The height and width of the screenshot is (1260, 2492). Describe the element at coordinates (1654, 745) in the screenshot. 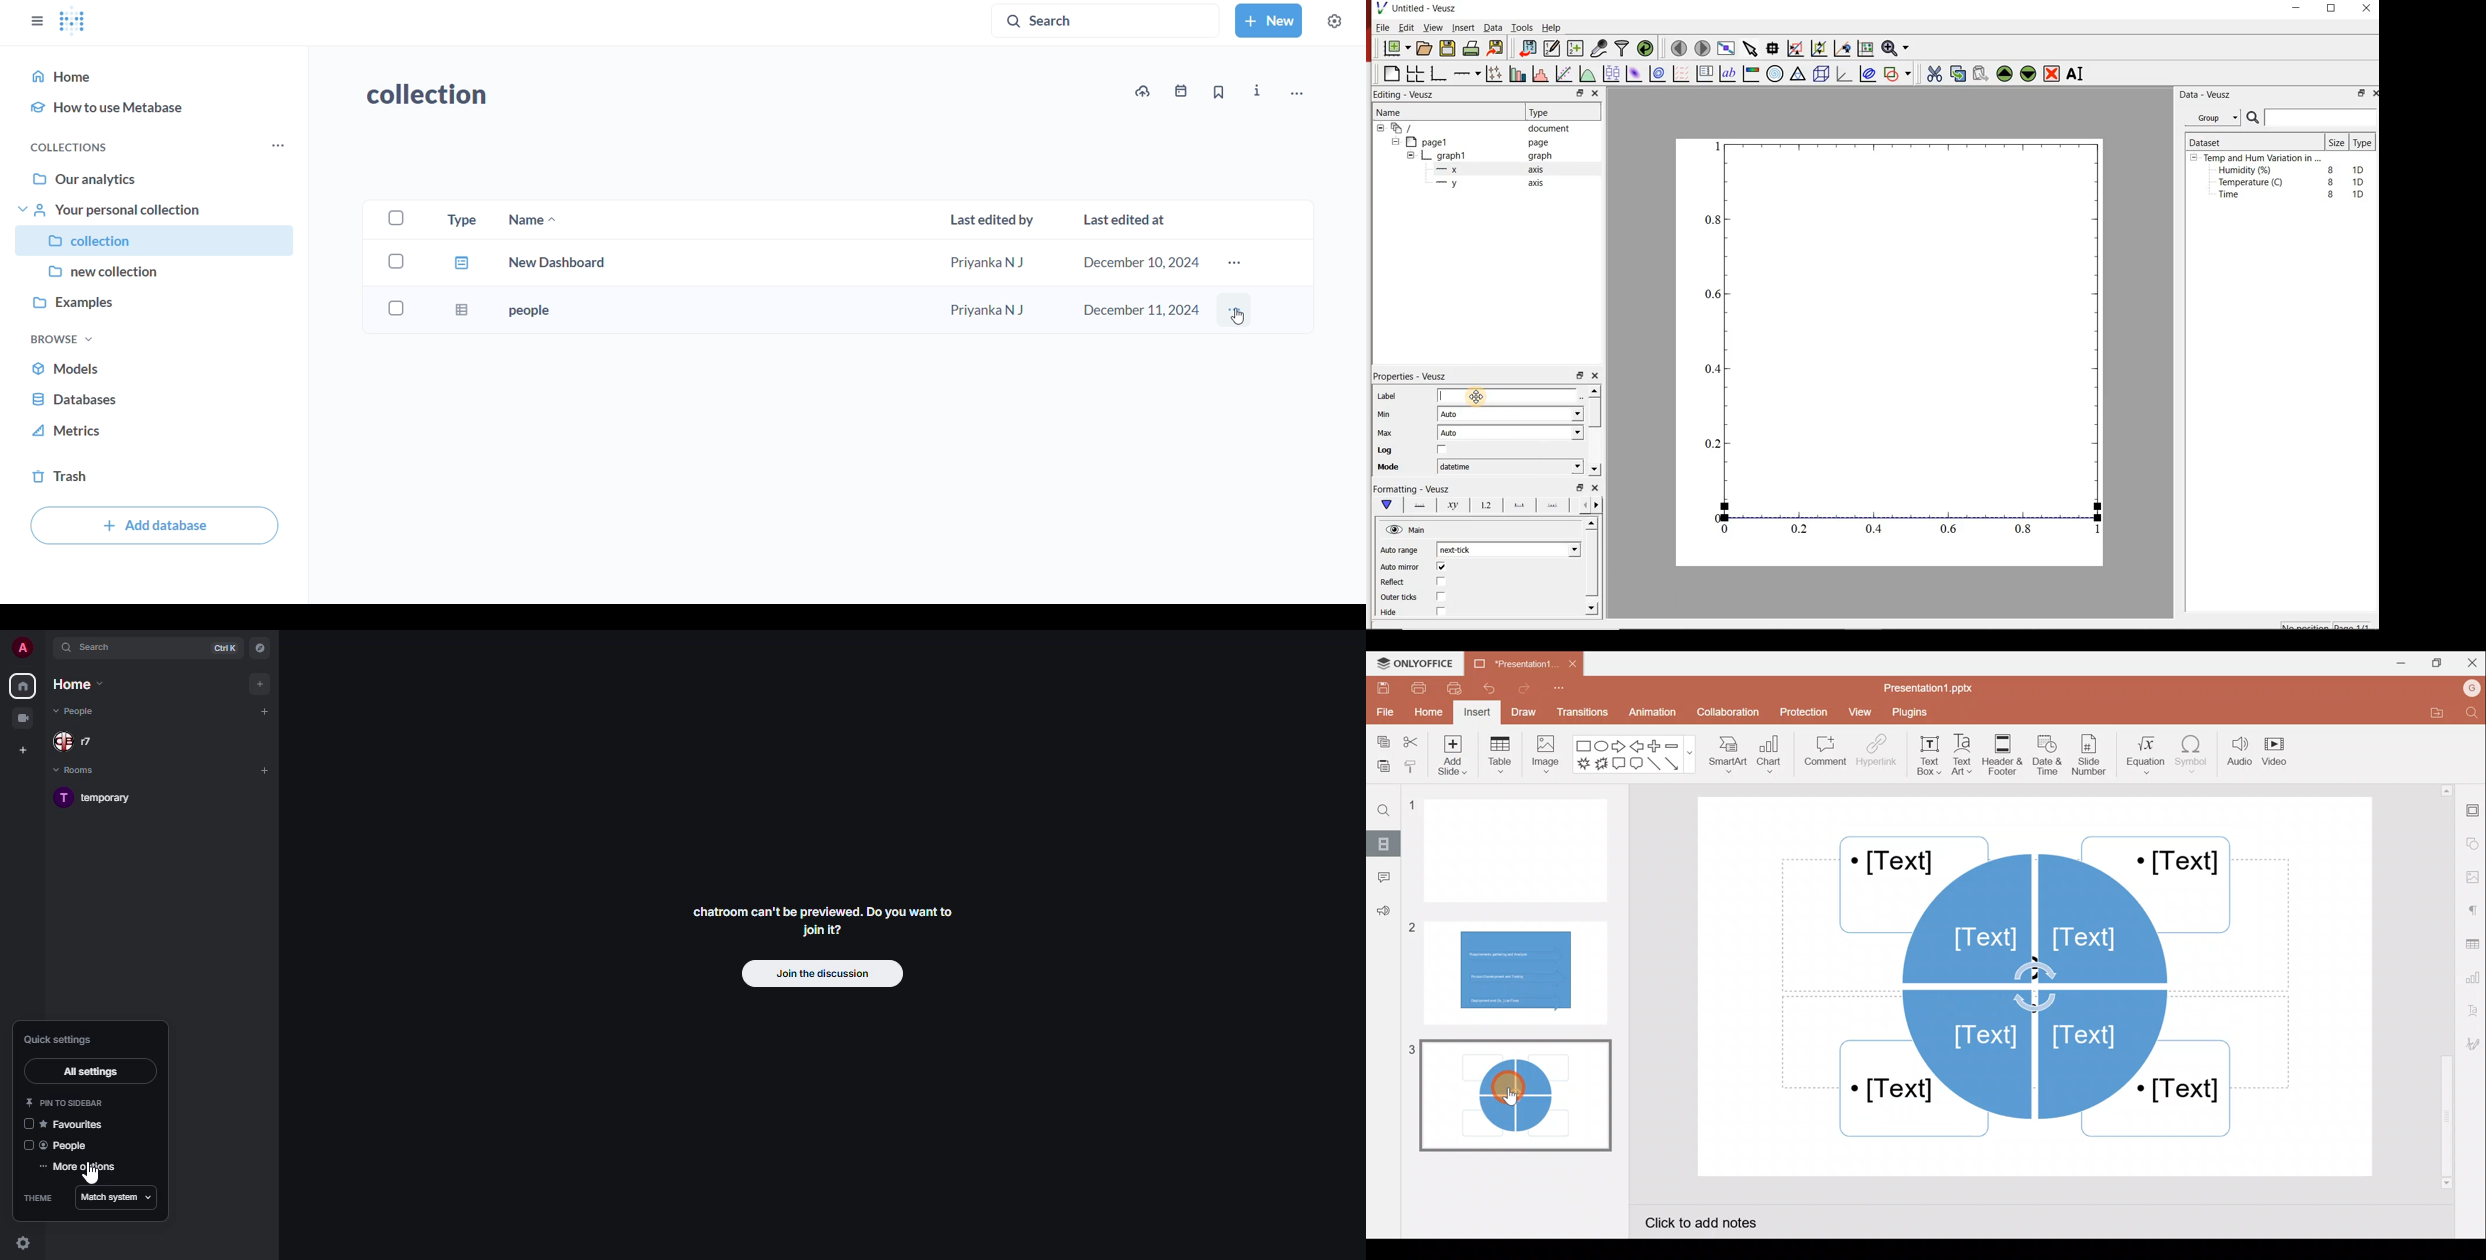

I see `Plus` at that location.